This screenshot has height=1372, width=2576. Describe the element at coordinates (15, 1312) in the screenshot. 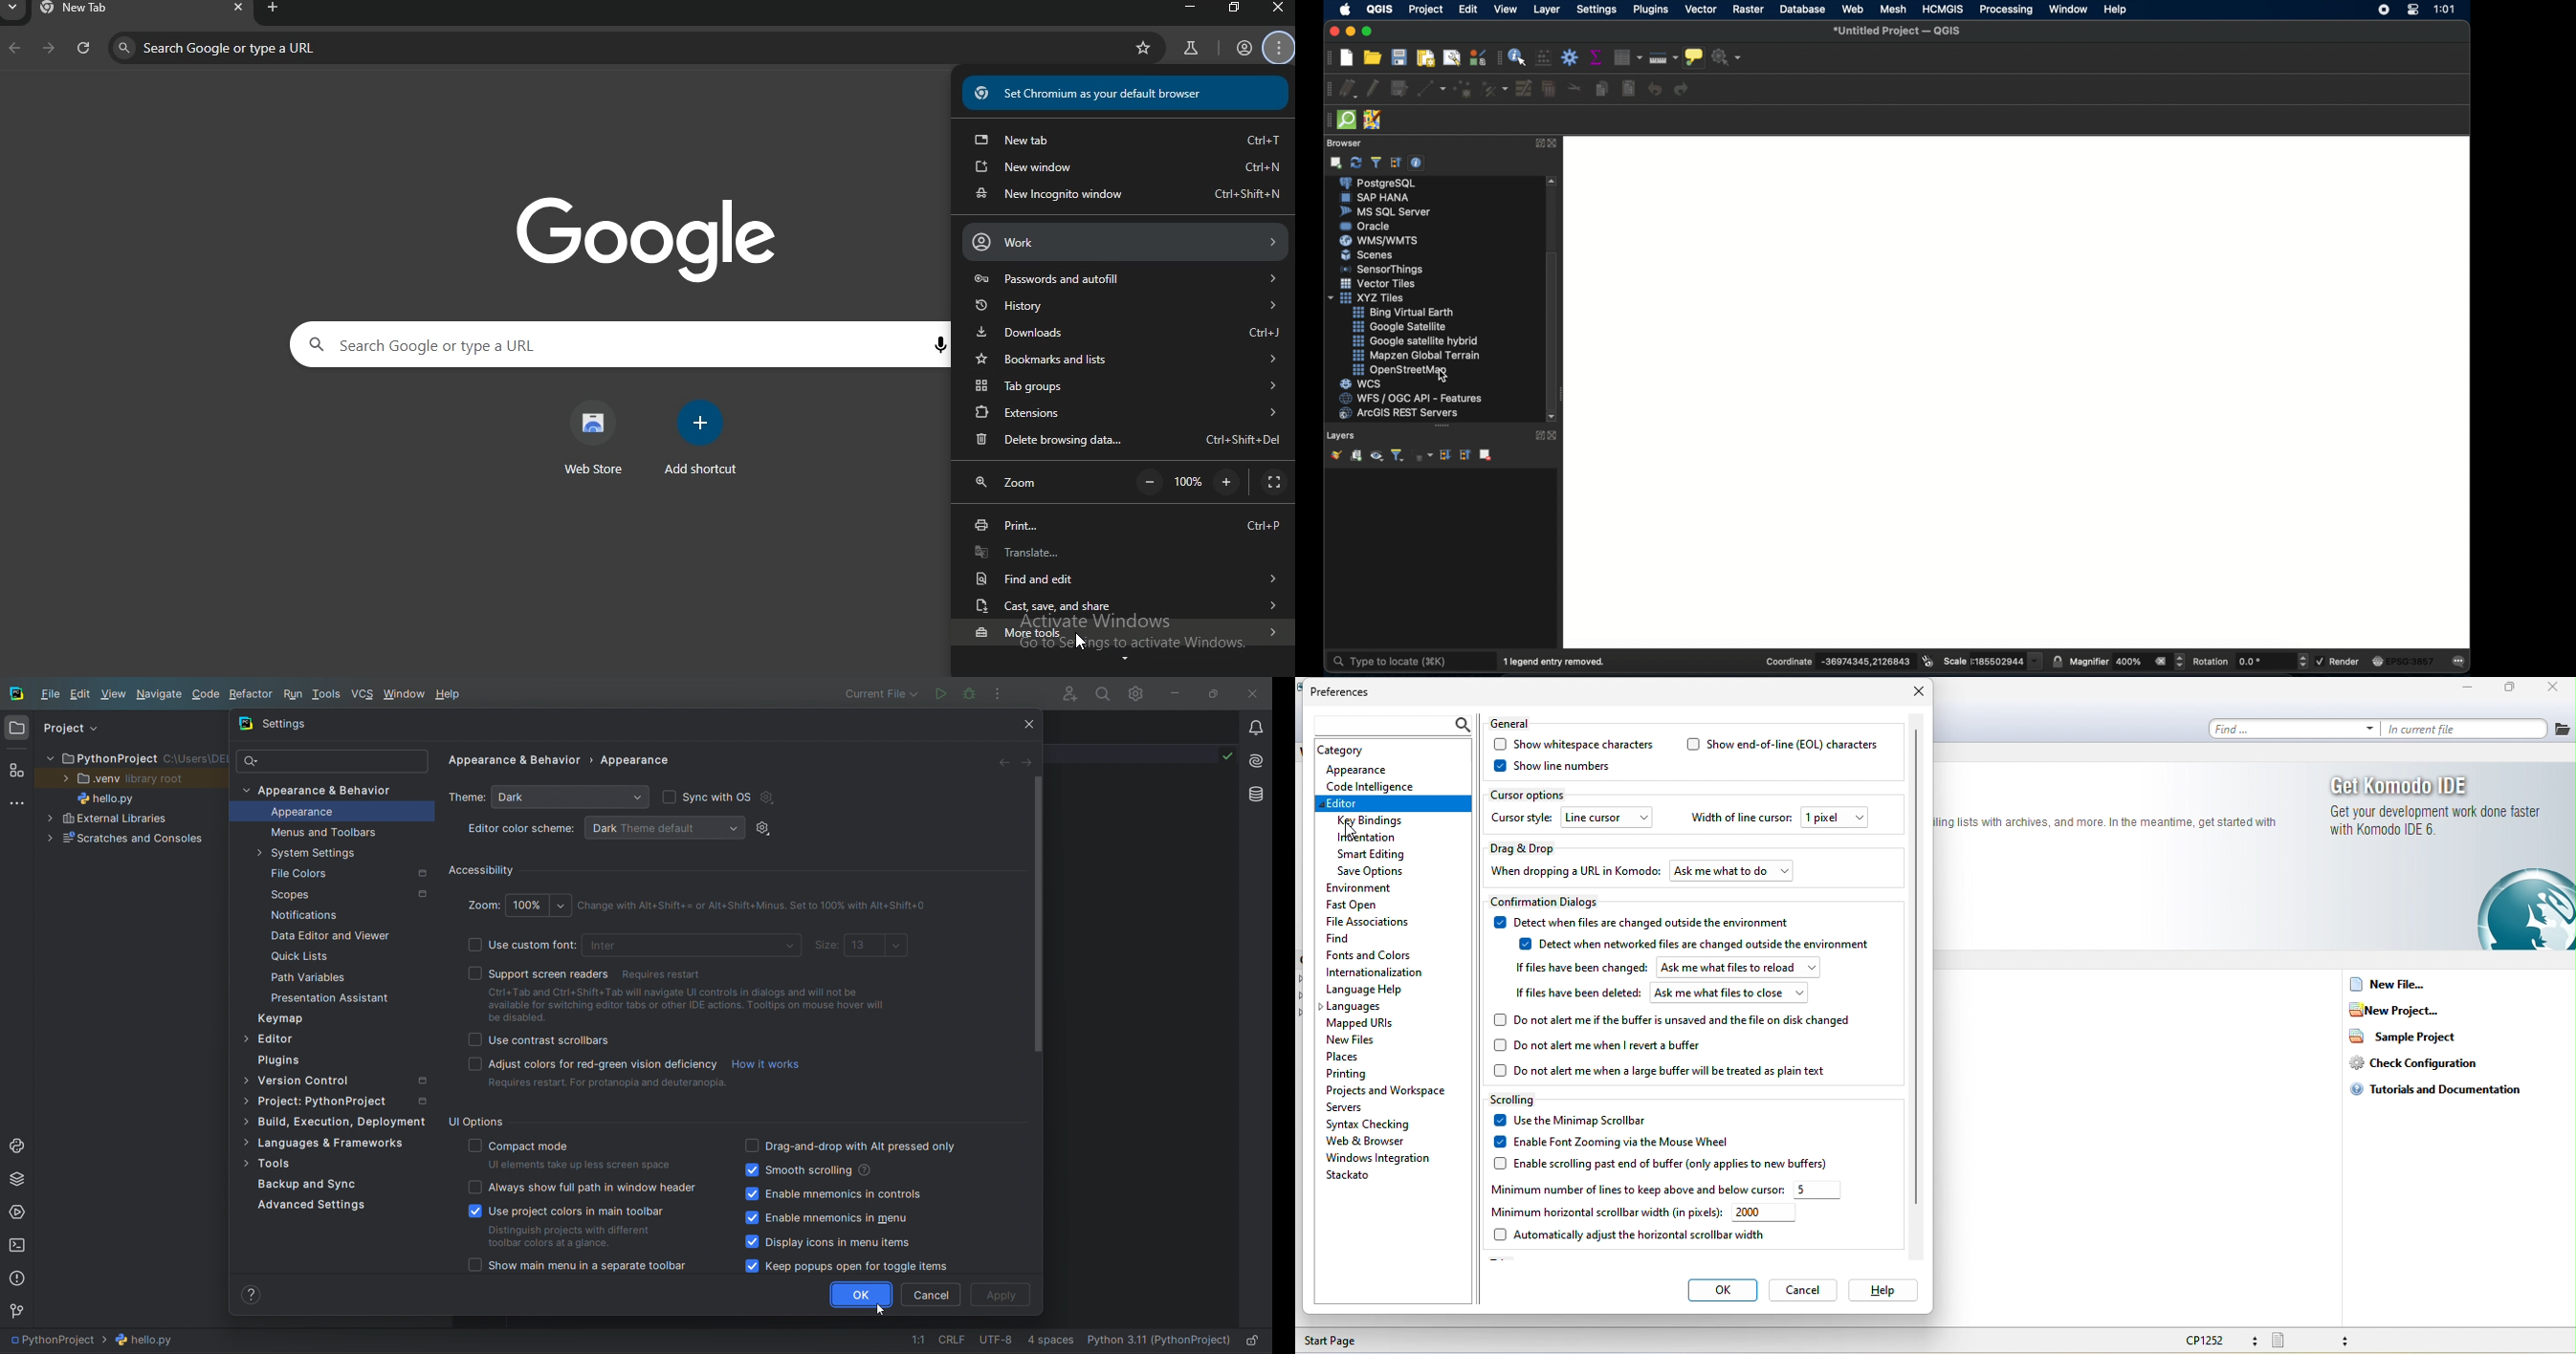

I see `version control` at that location.